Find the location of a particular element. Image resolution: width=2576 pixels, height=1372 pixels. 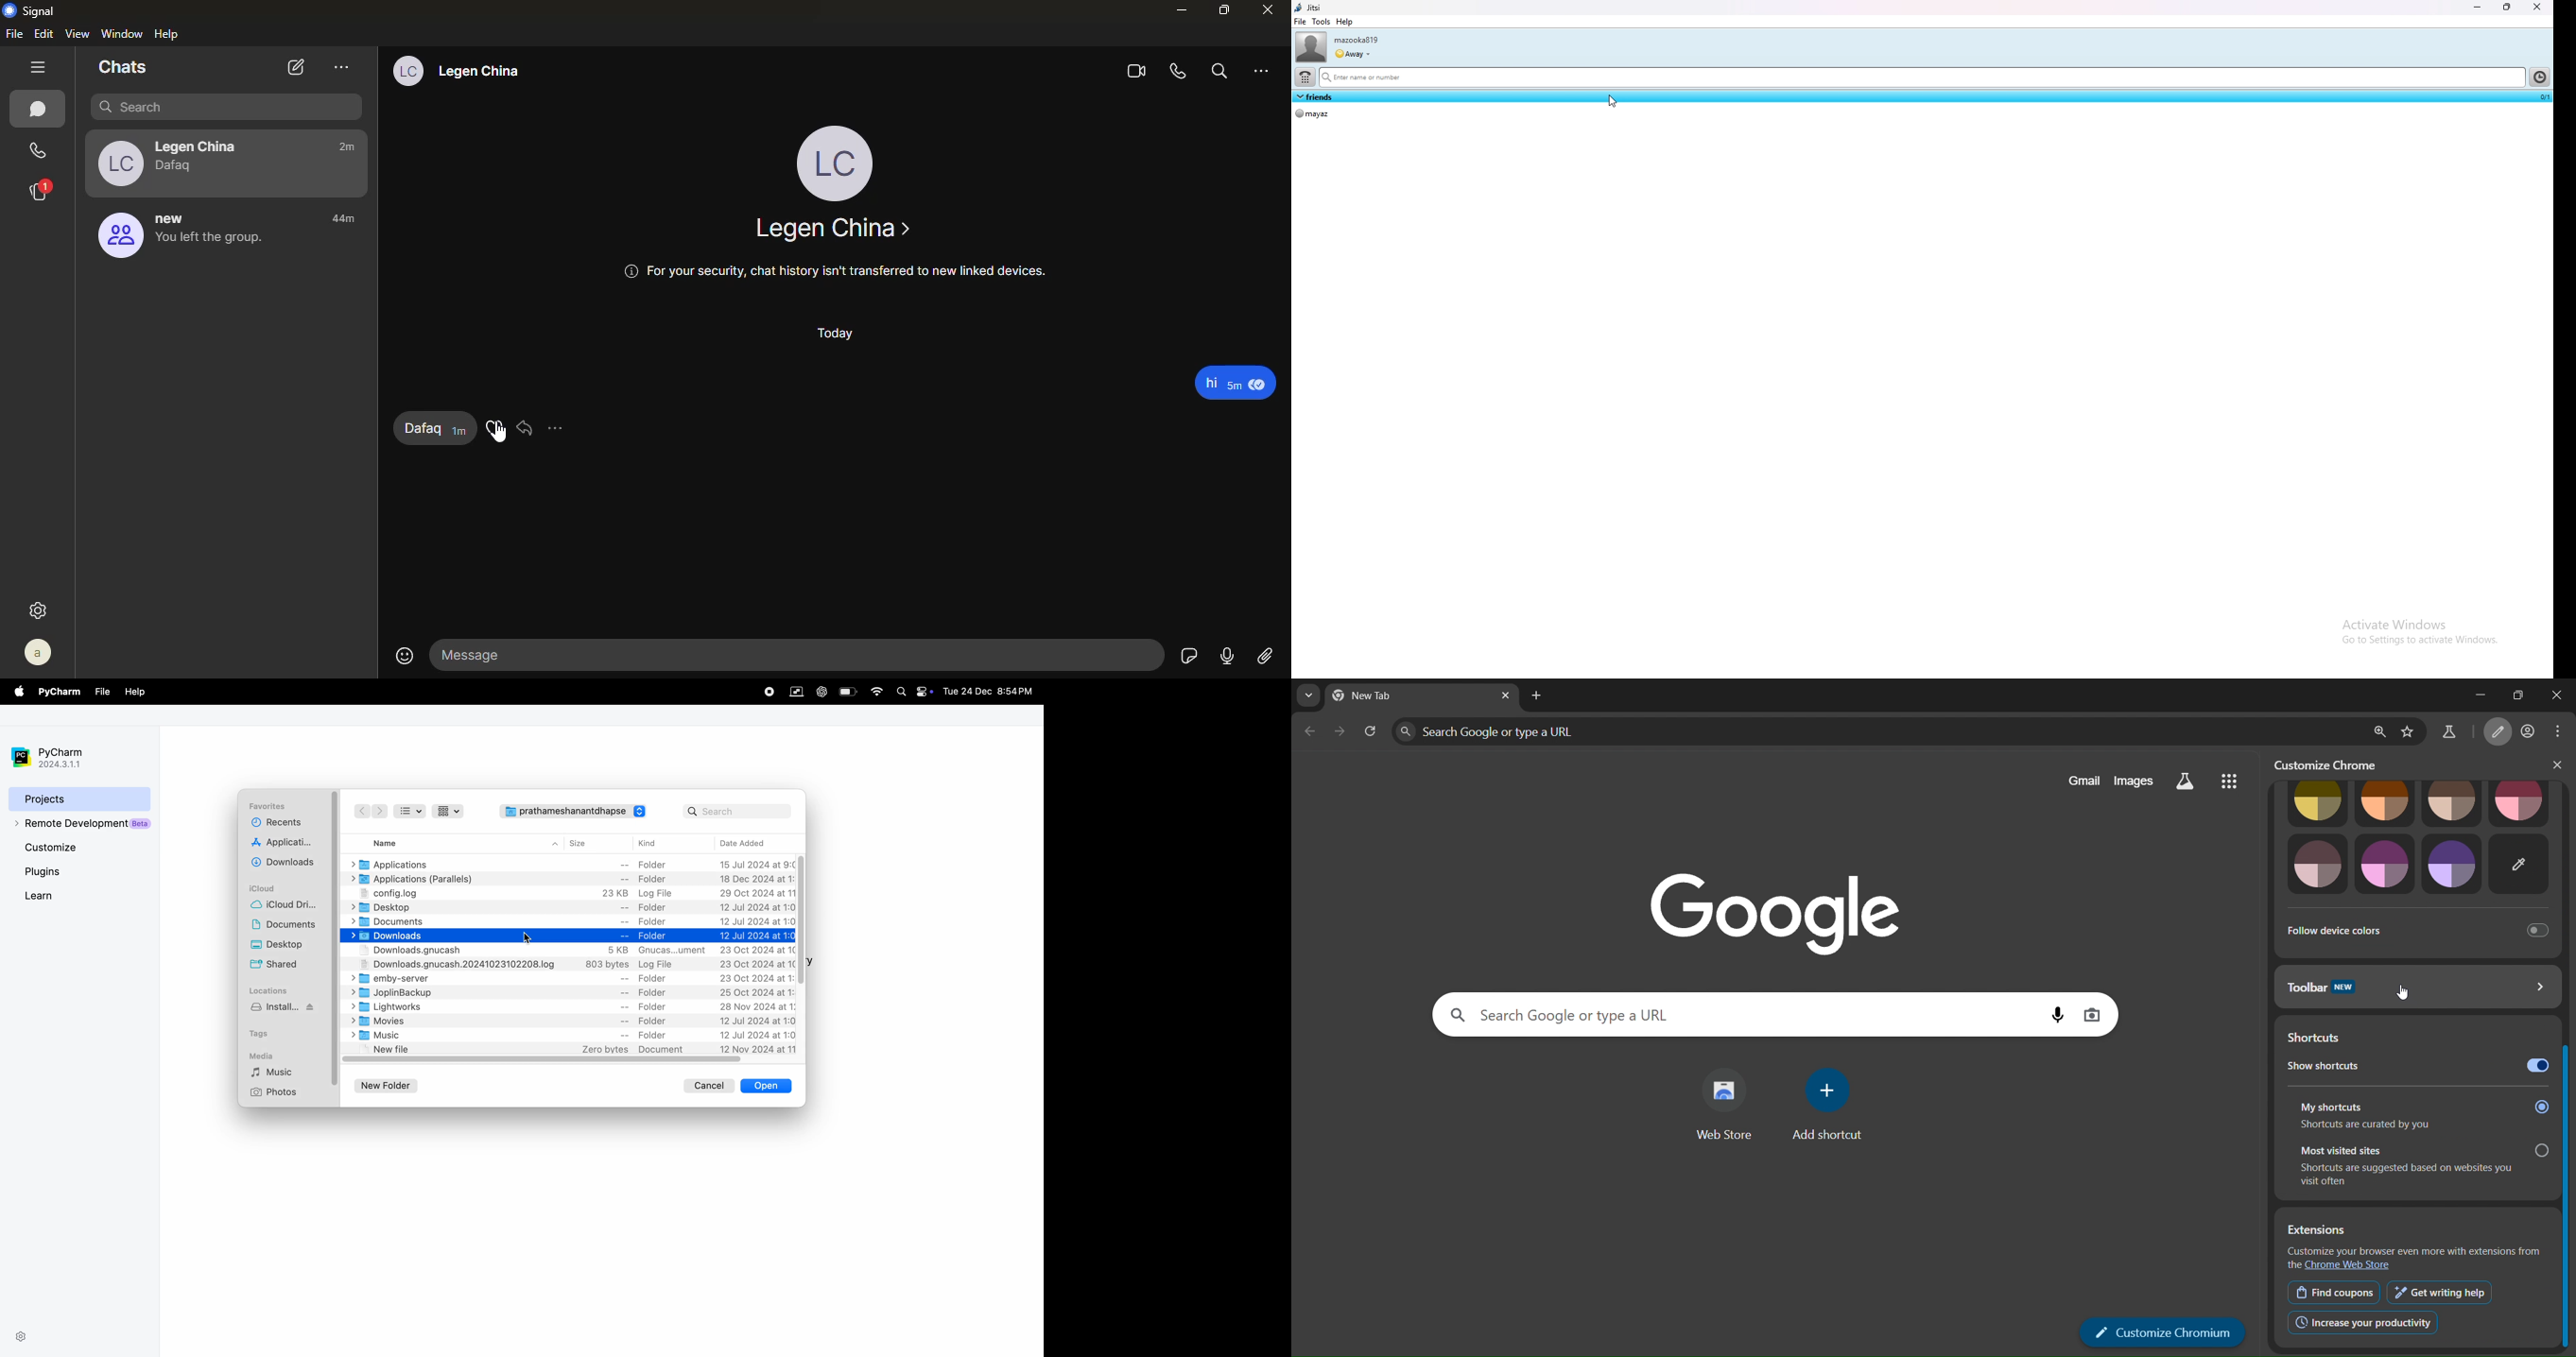

today is located at coordinates (832, 335).